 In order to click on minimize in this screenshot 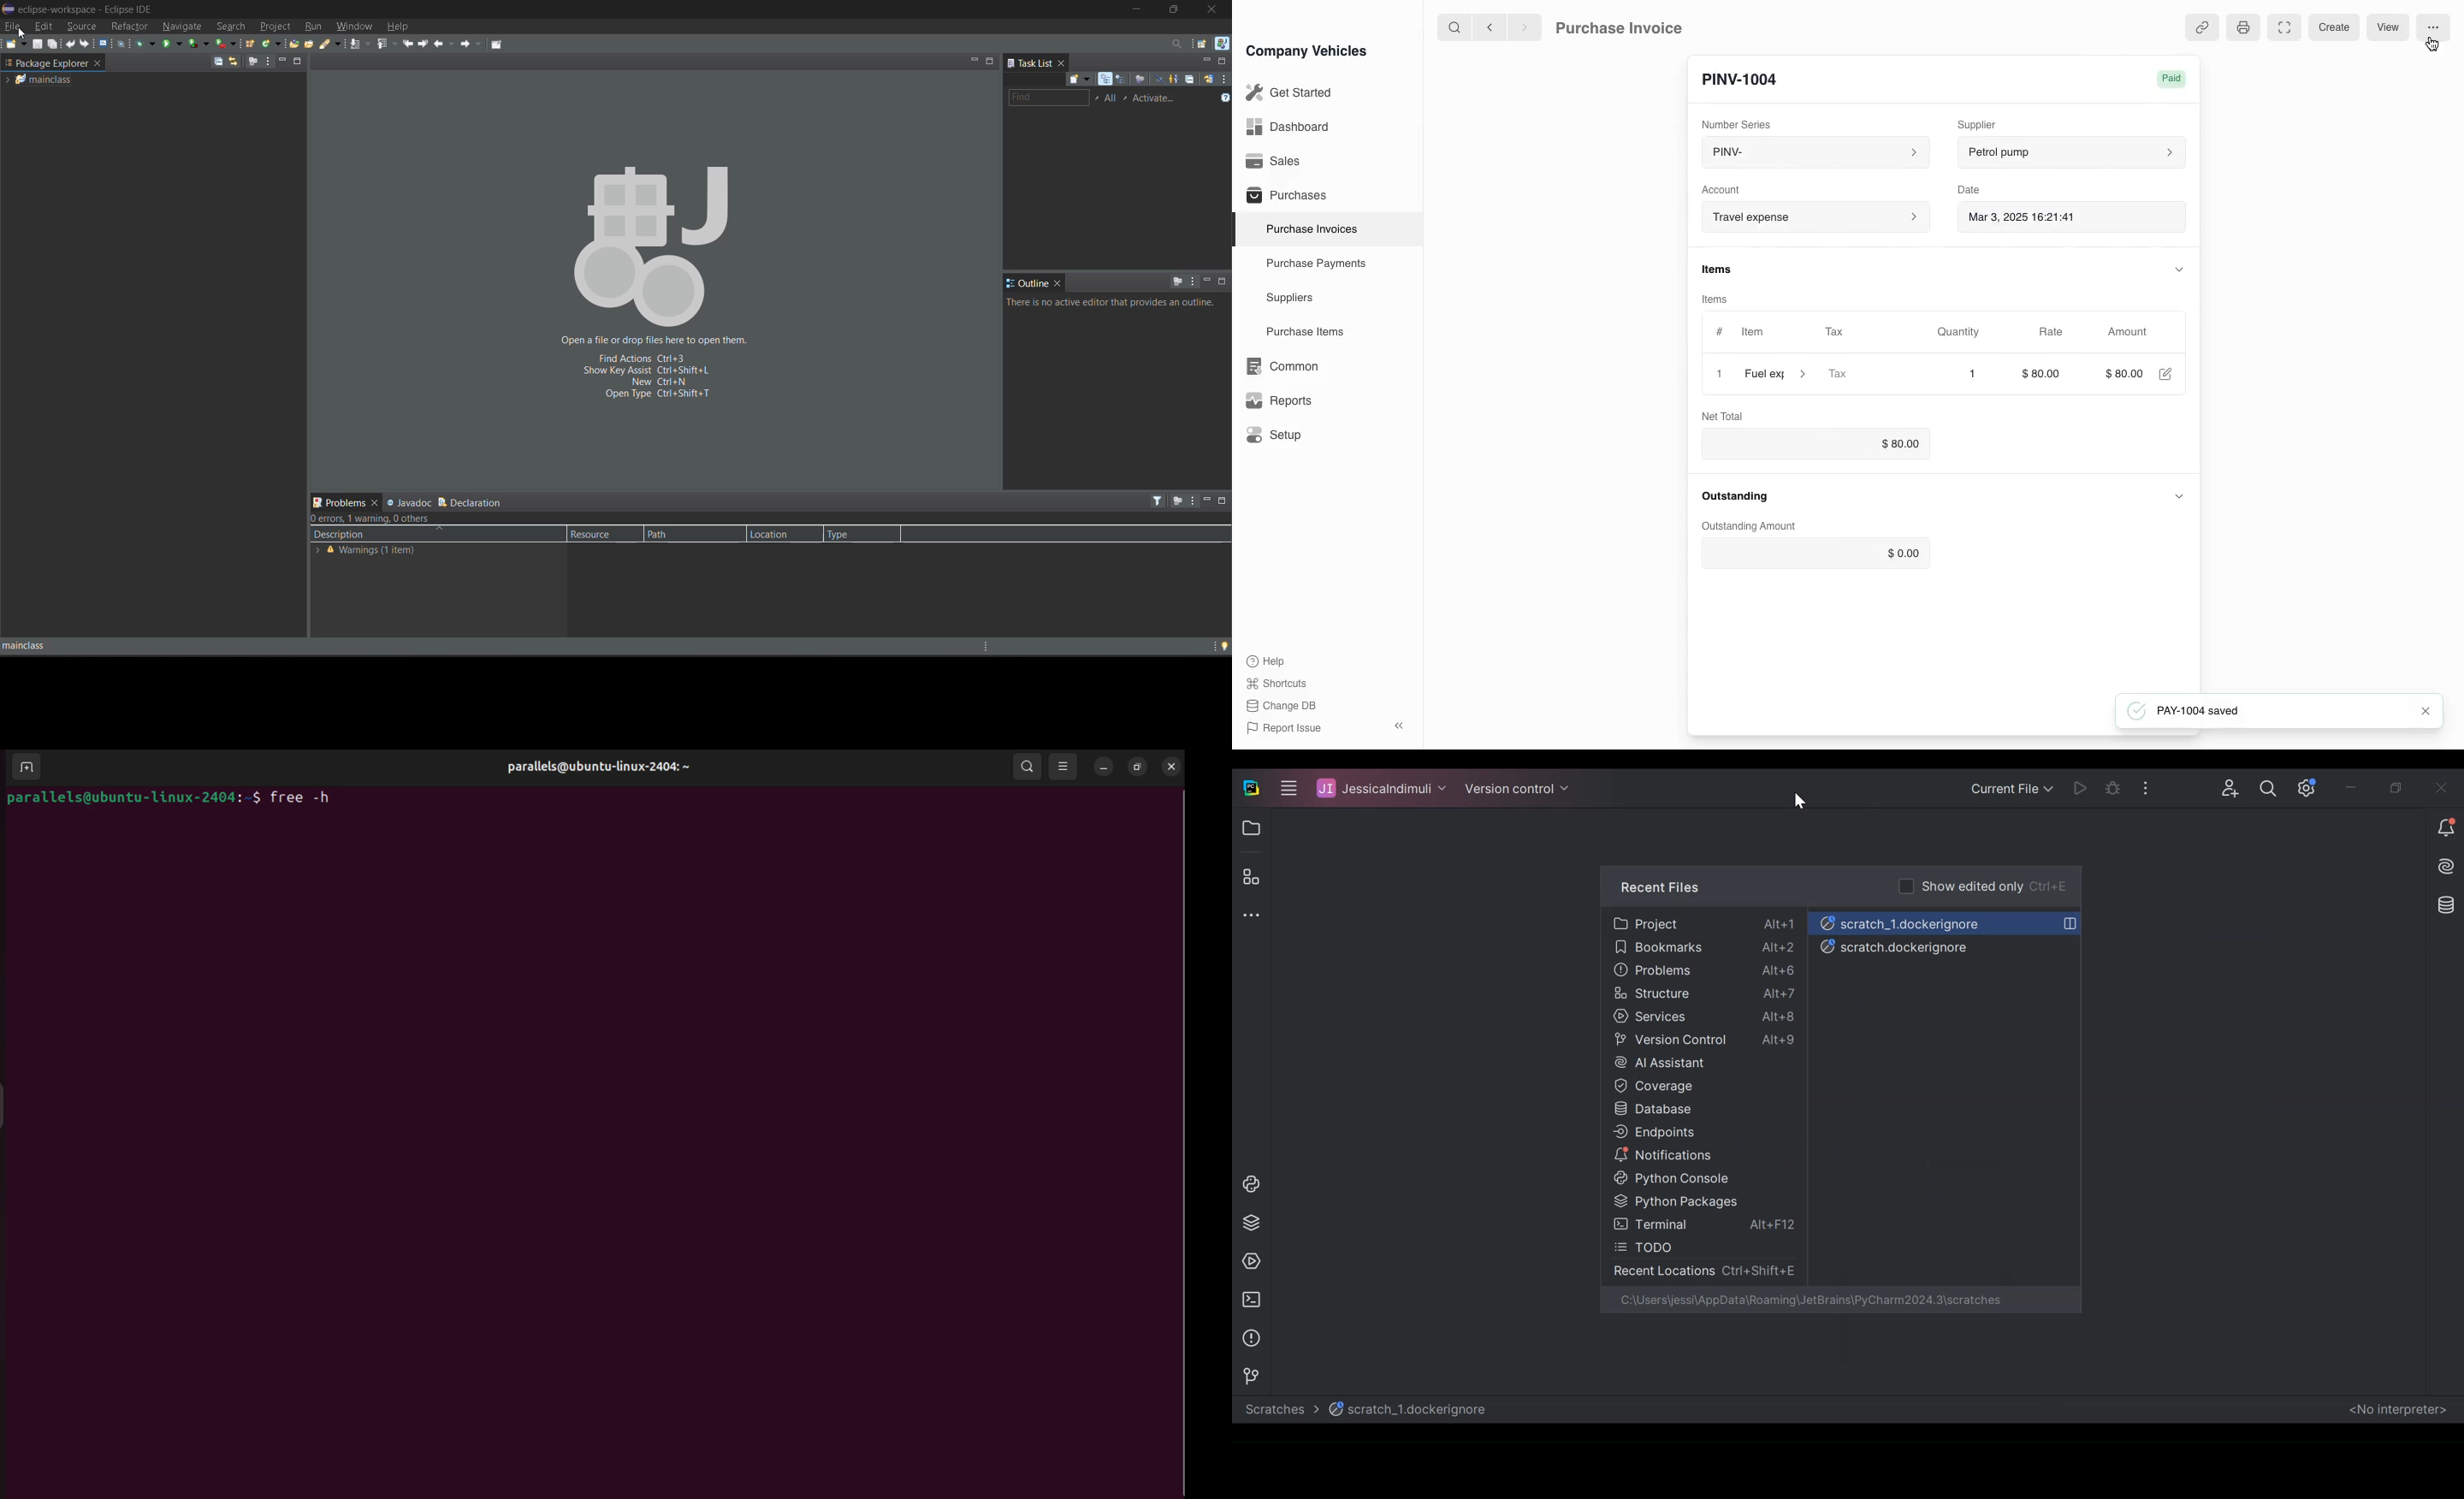, I will do `click(1206, 282)`.